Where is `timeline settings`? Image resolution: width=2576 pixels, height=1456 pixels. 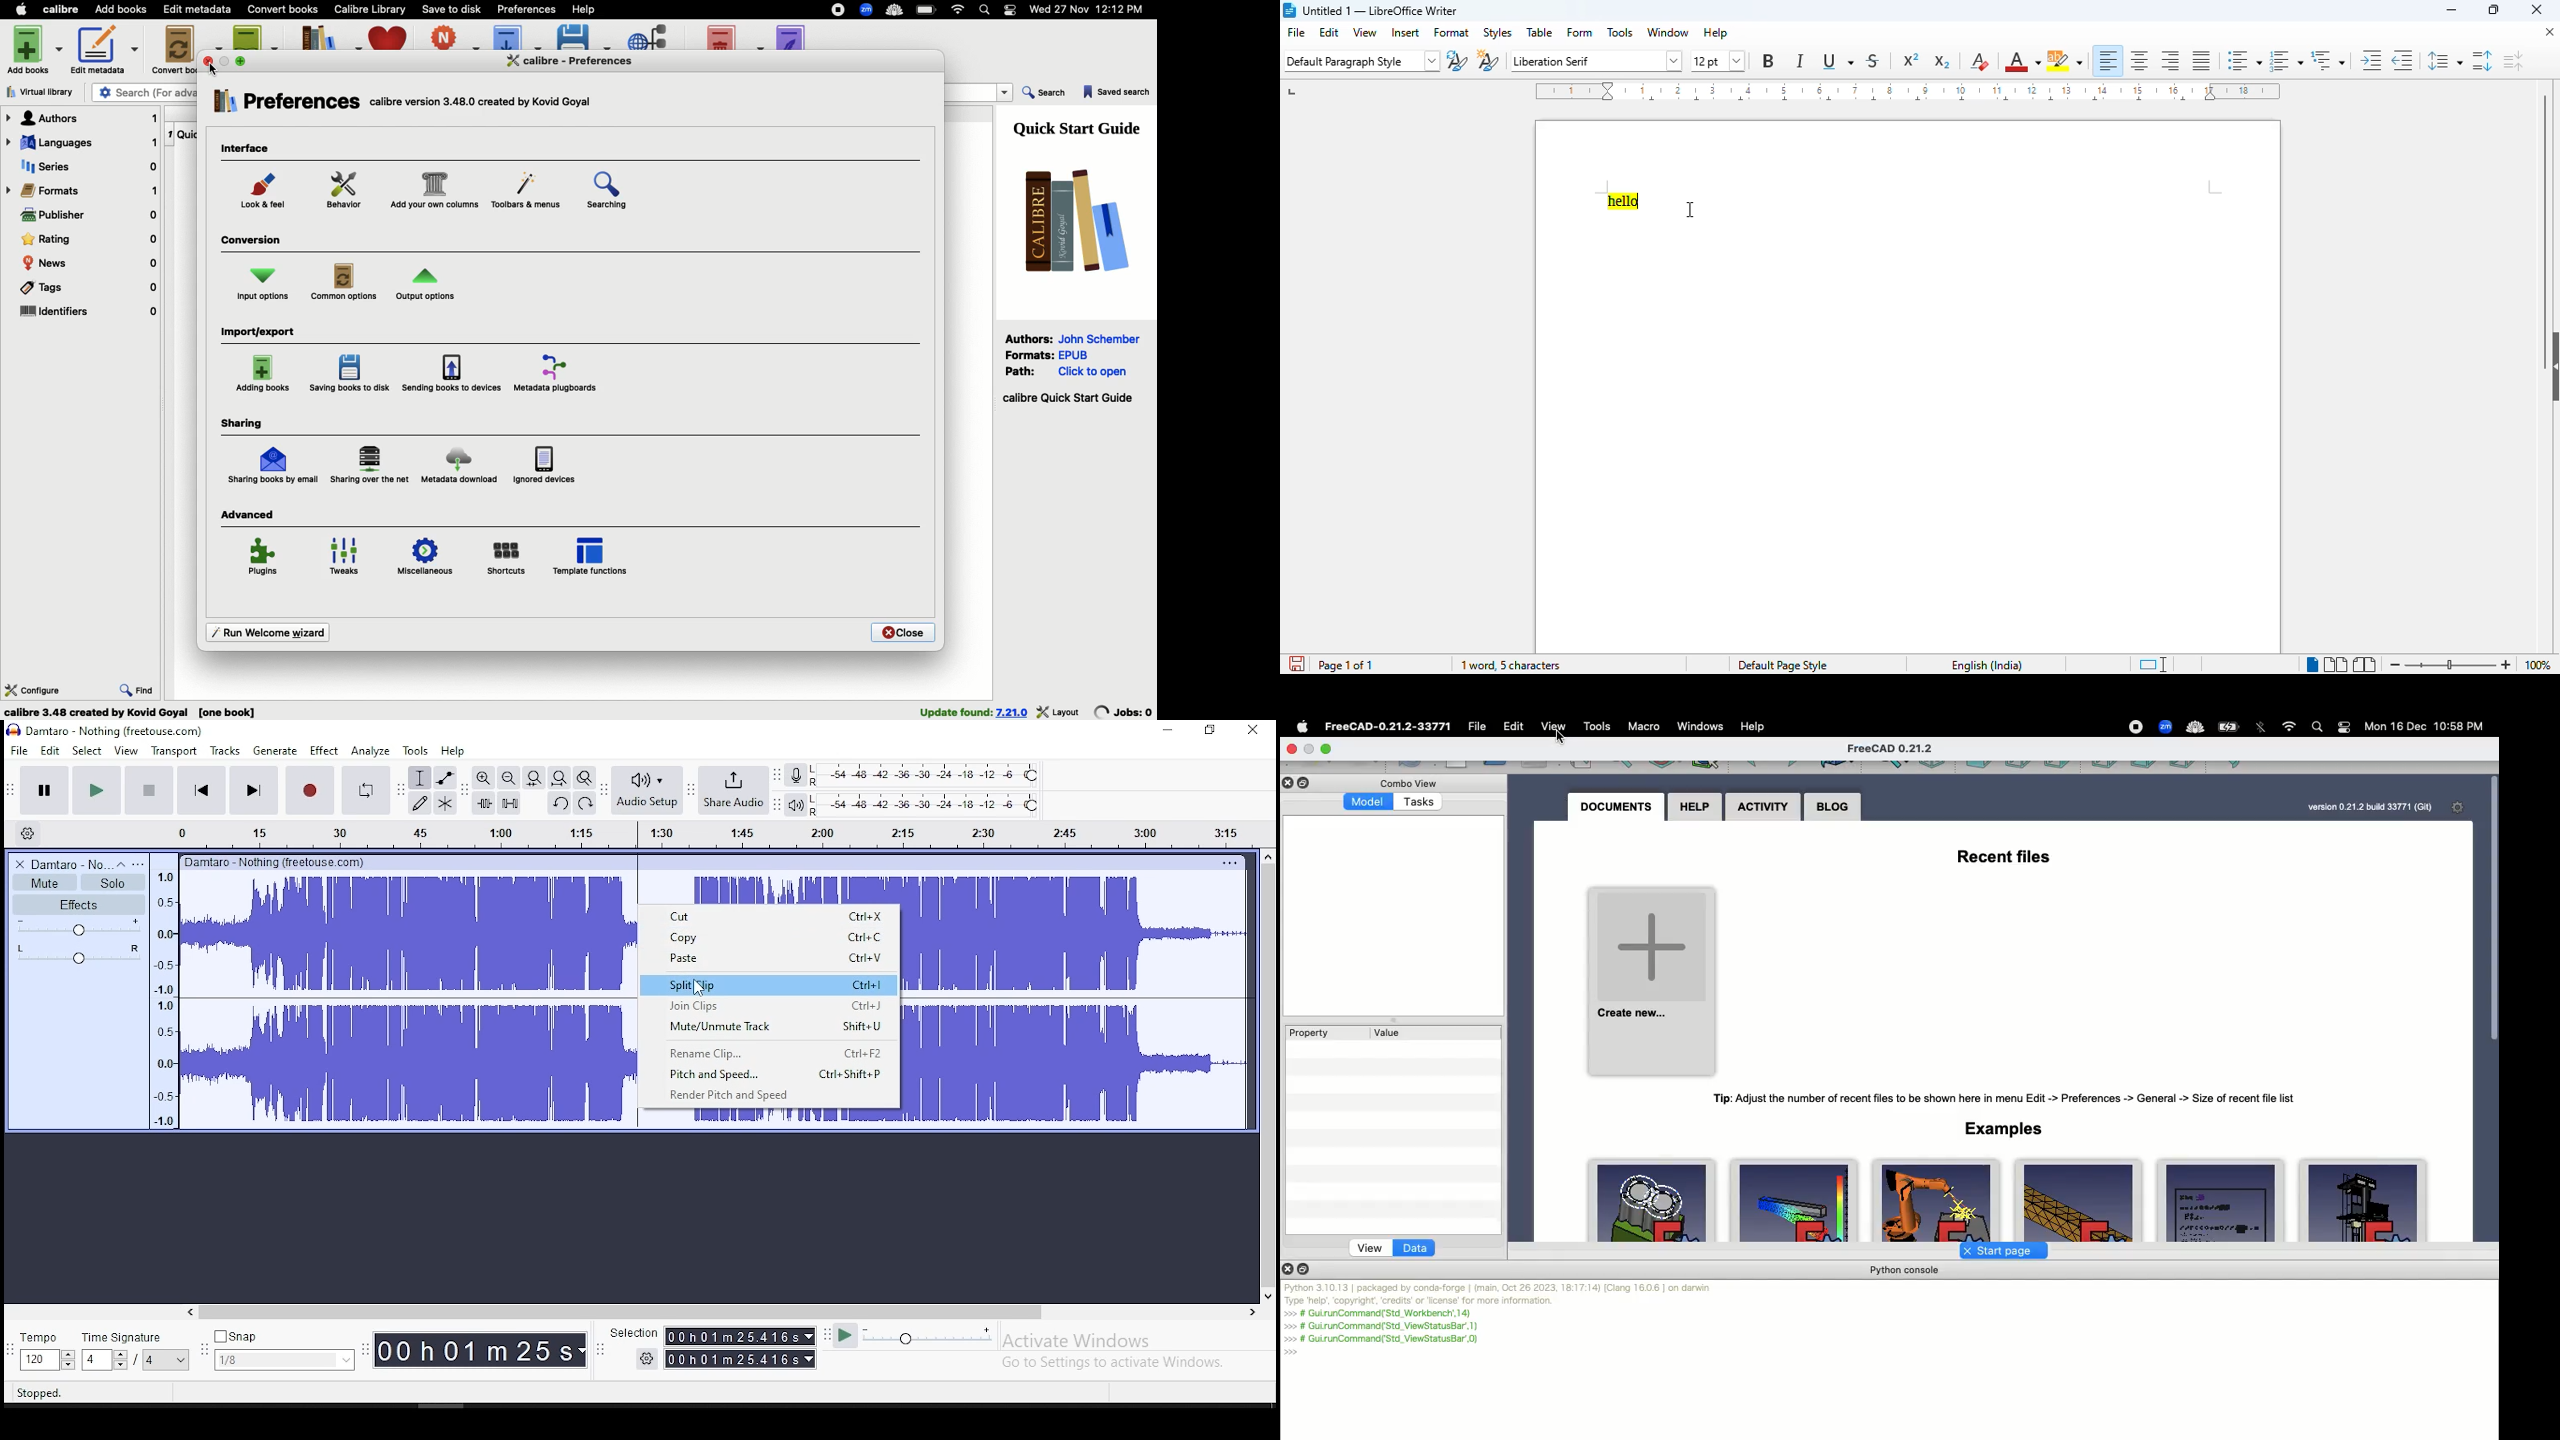 timeline settings is located at coordinates (28, 834).